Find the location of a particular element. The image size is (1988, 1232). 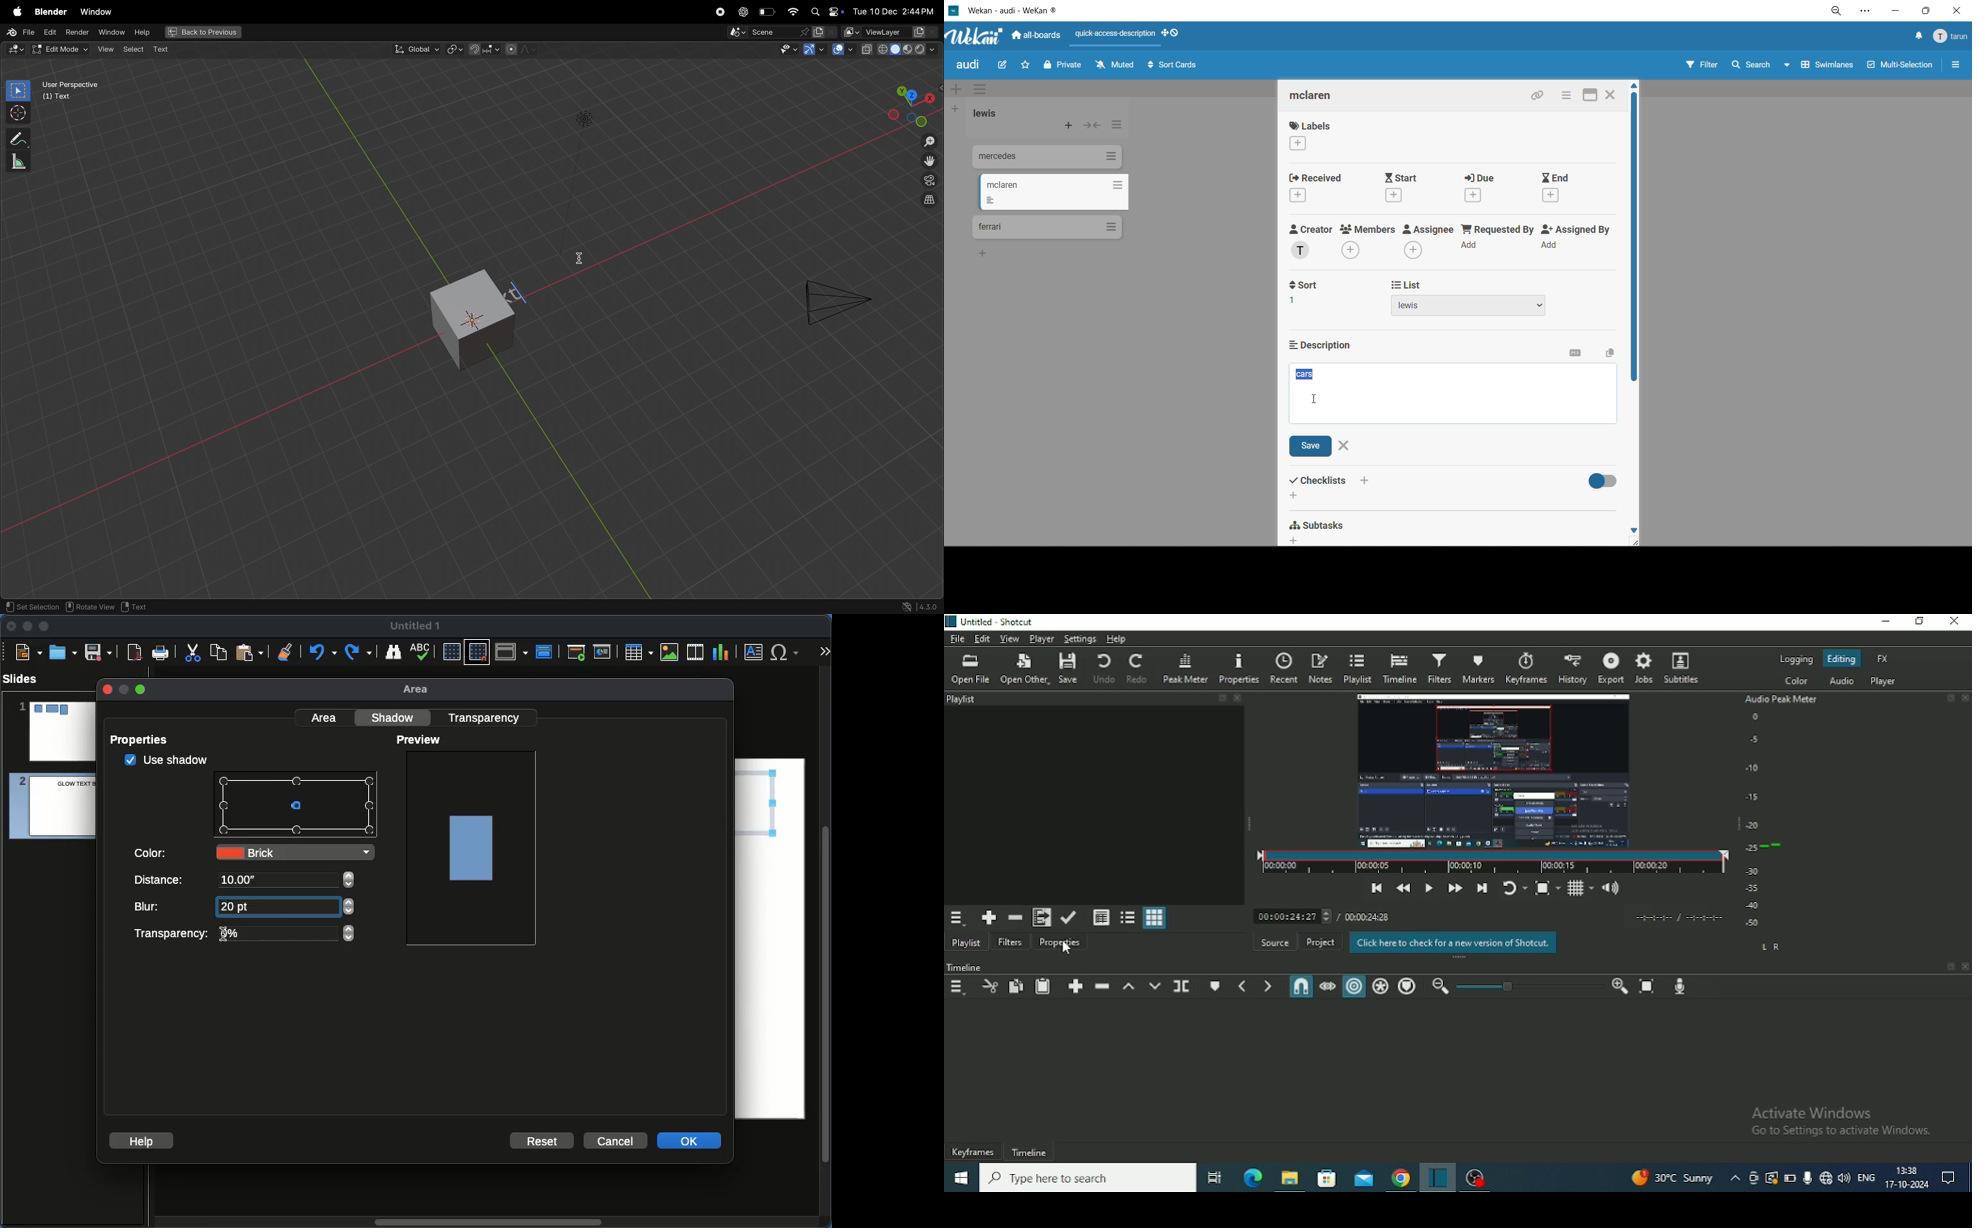

Color is located at coordinates (1798, 681).